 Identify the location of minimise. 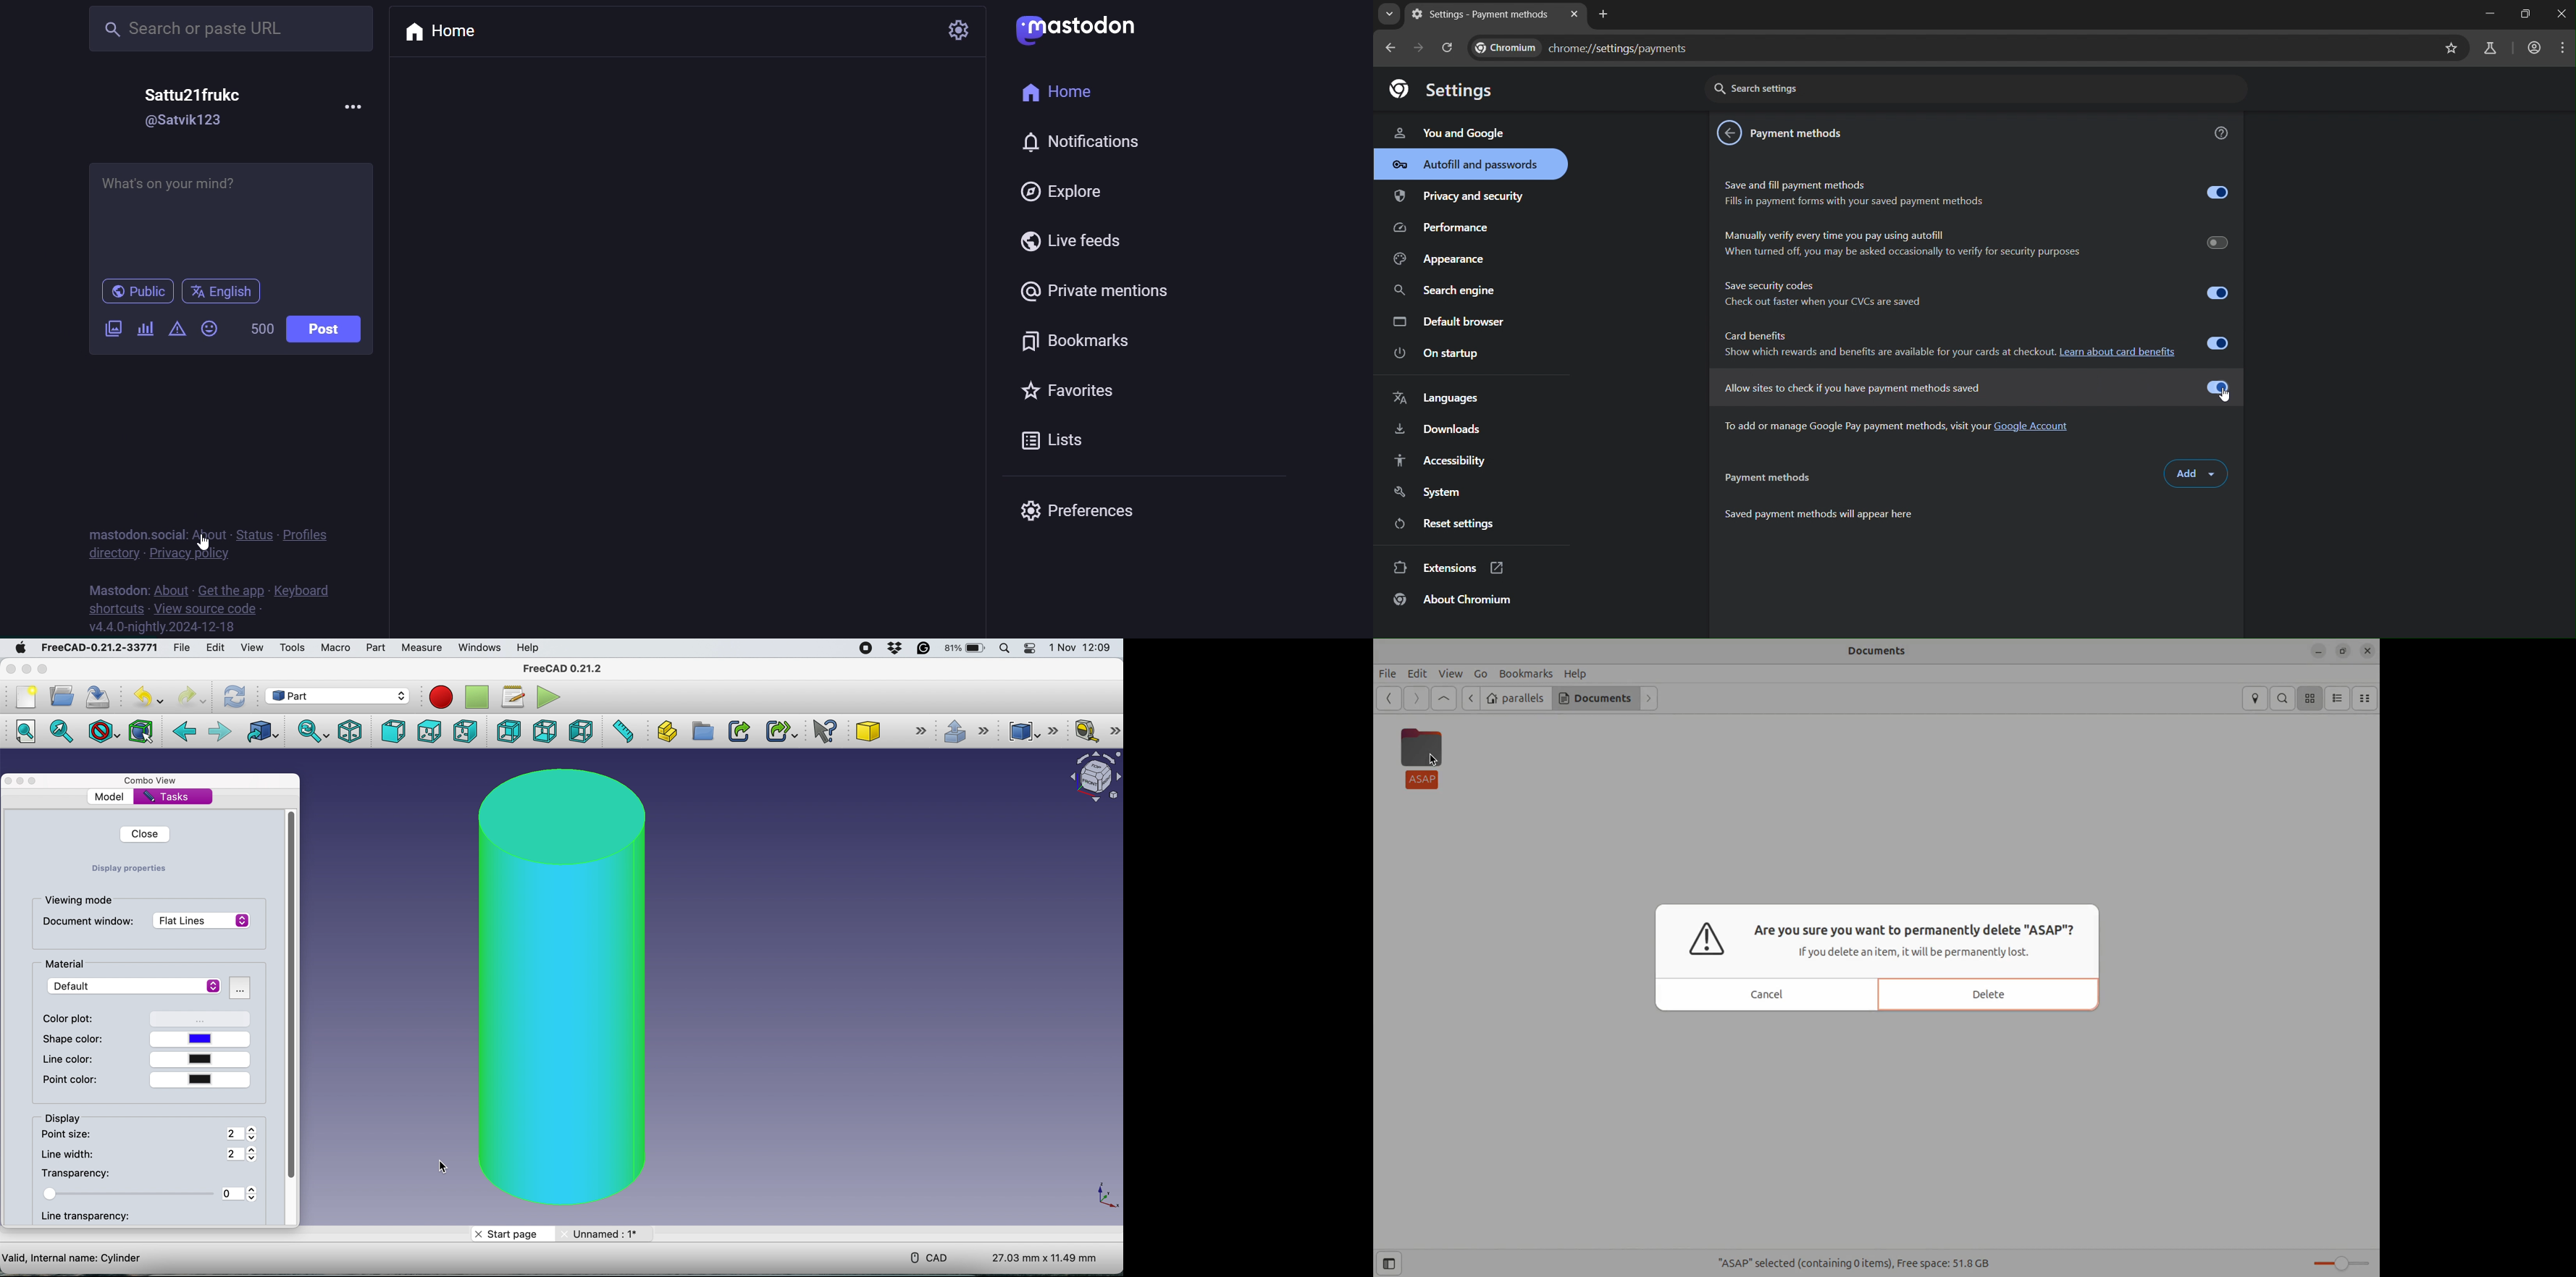
(29, 673).